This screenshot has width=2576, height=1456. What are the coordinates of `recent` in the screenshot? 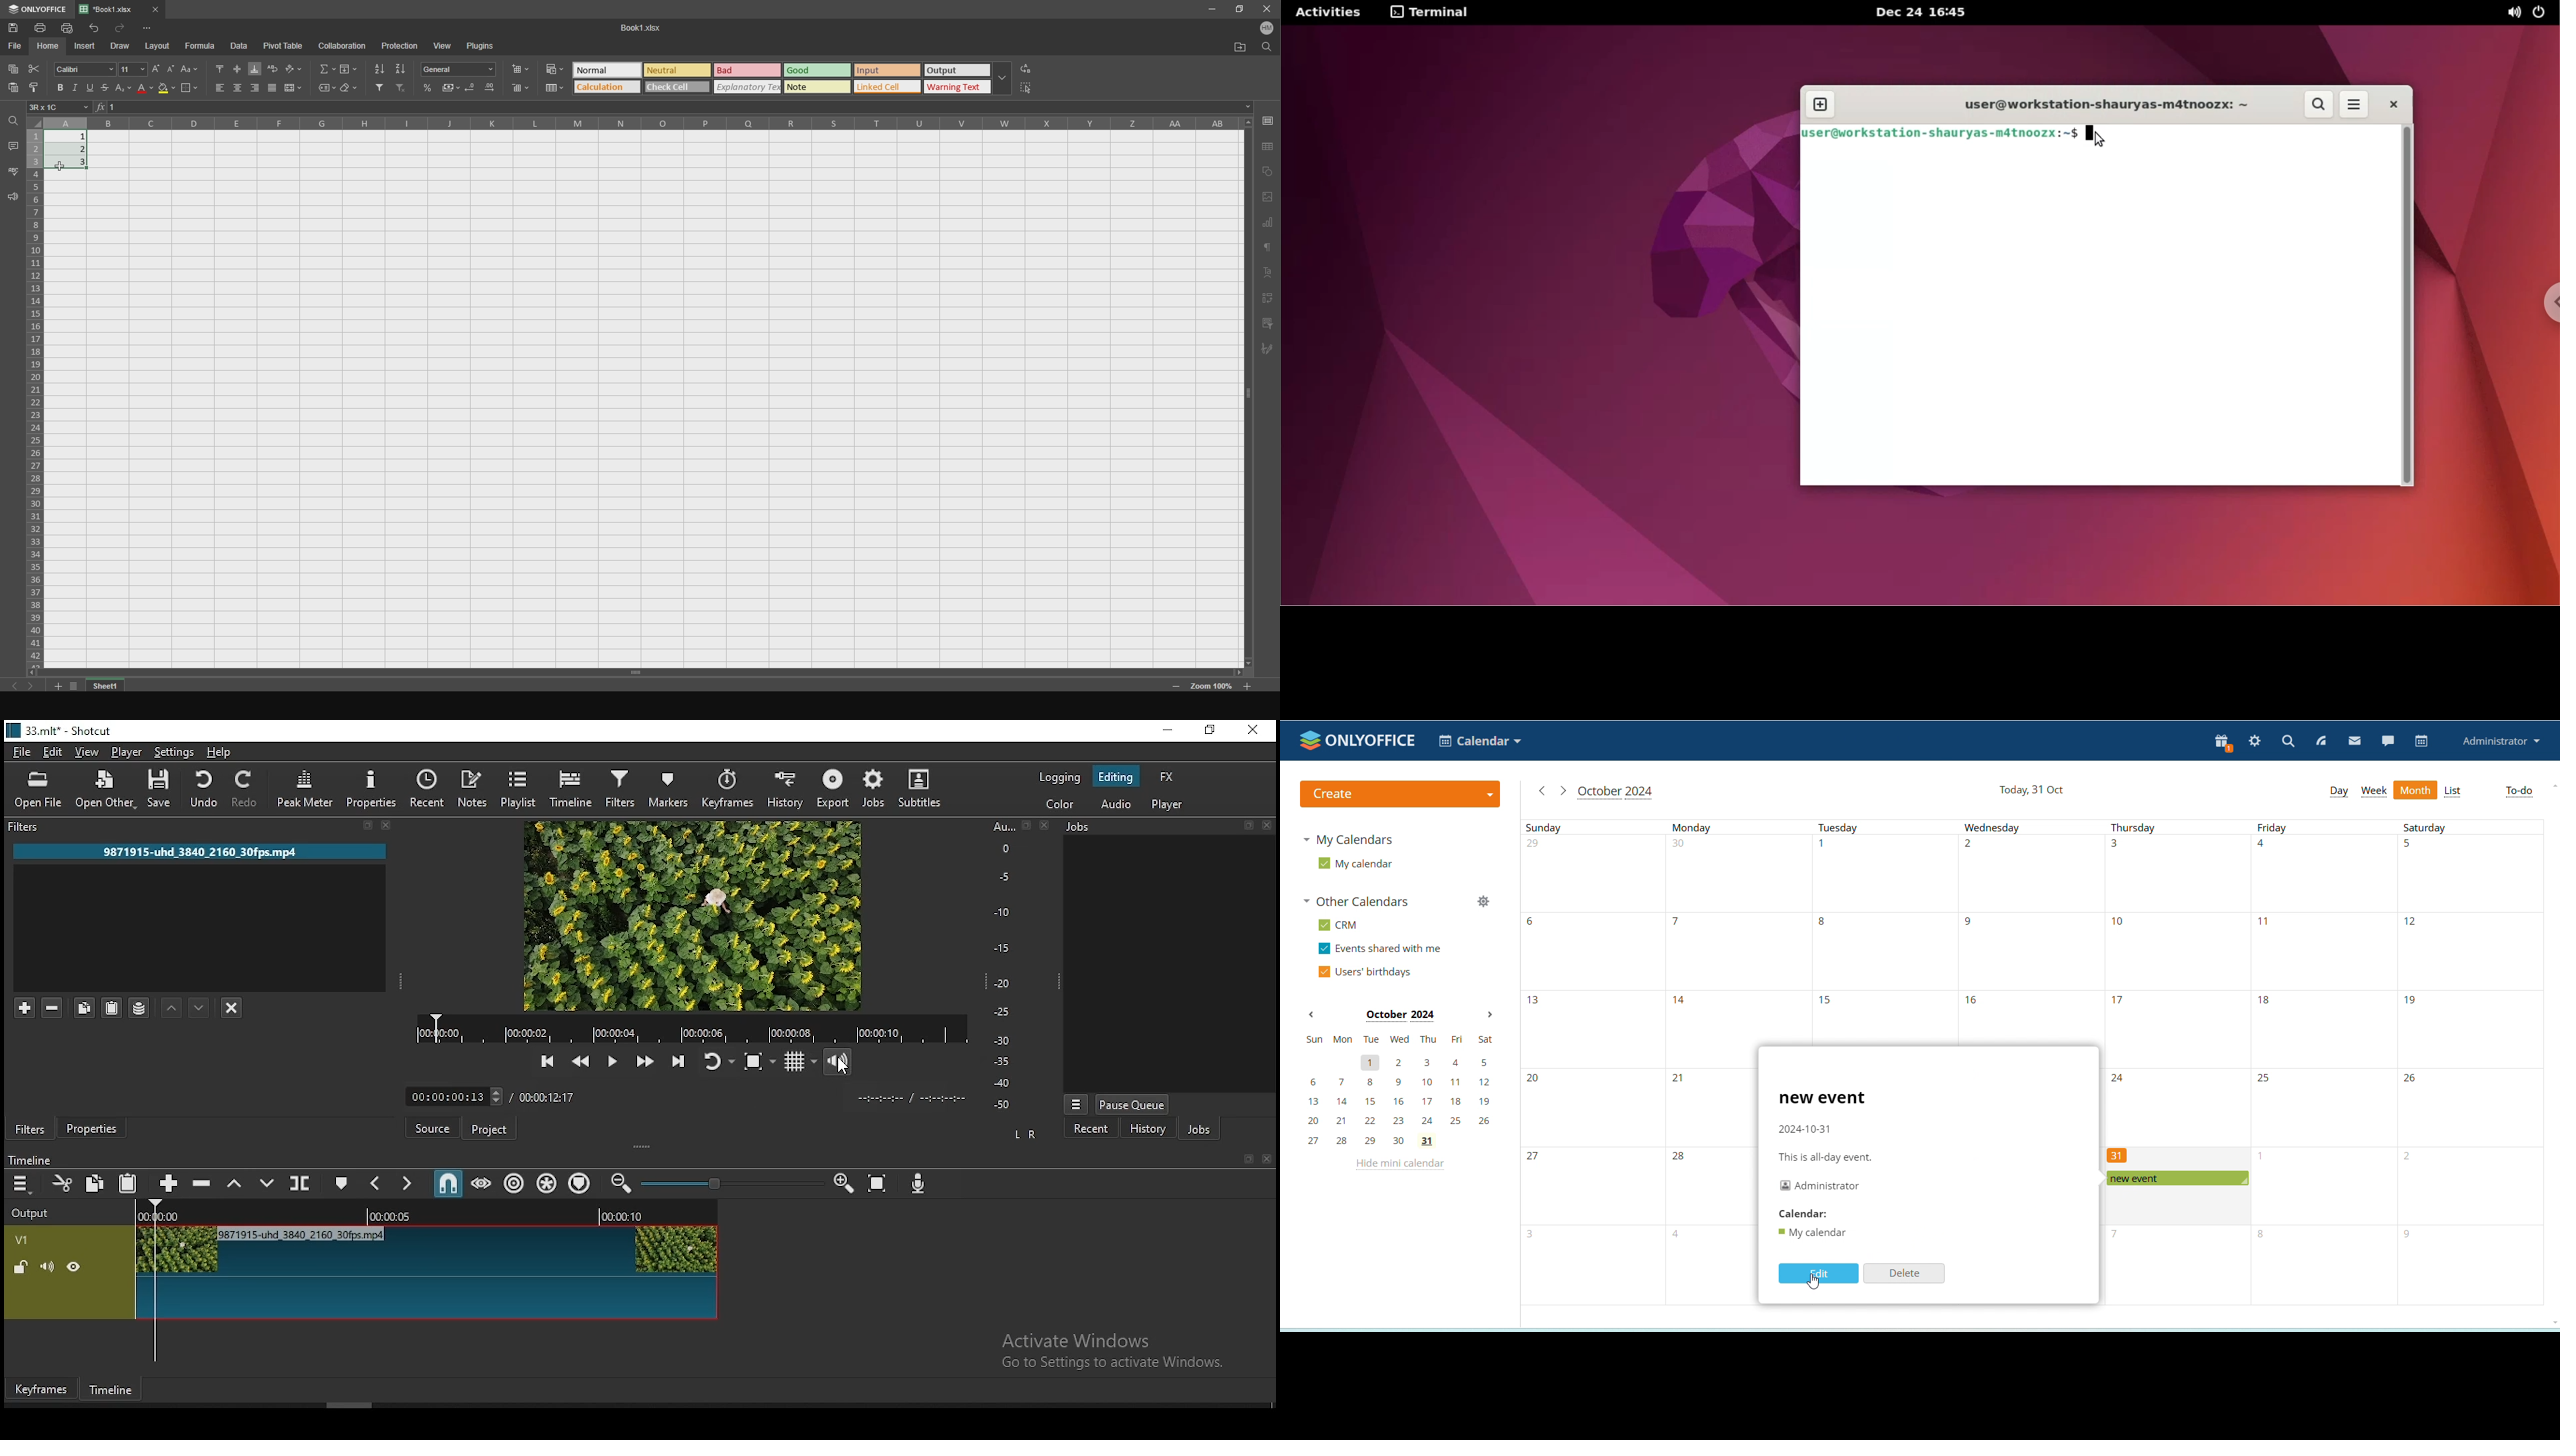 It's located at (1095, 1129).